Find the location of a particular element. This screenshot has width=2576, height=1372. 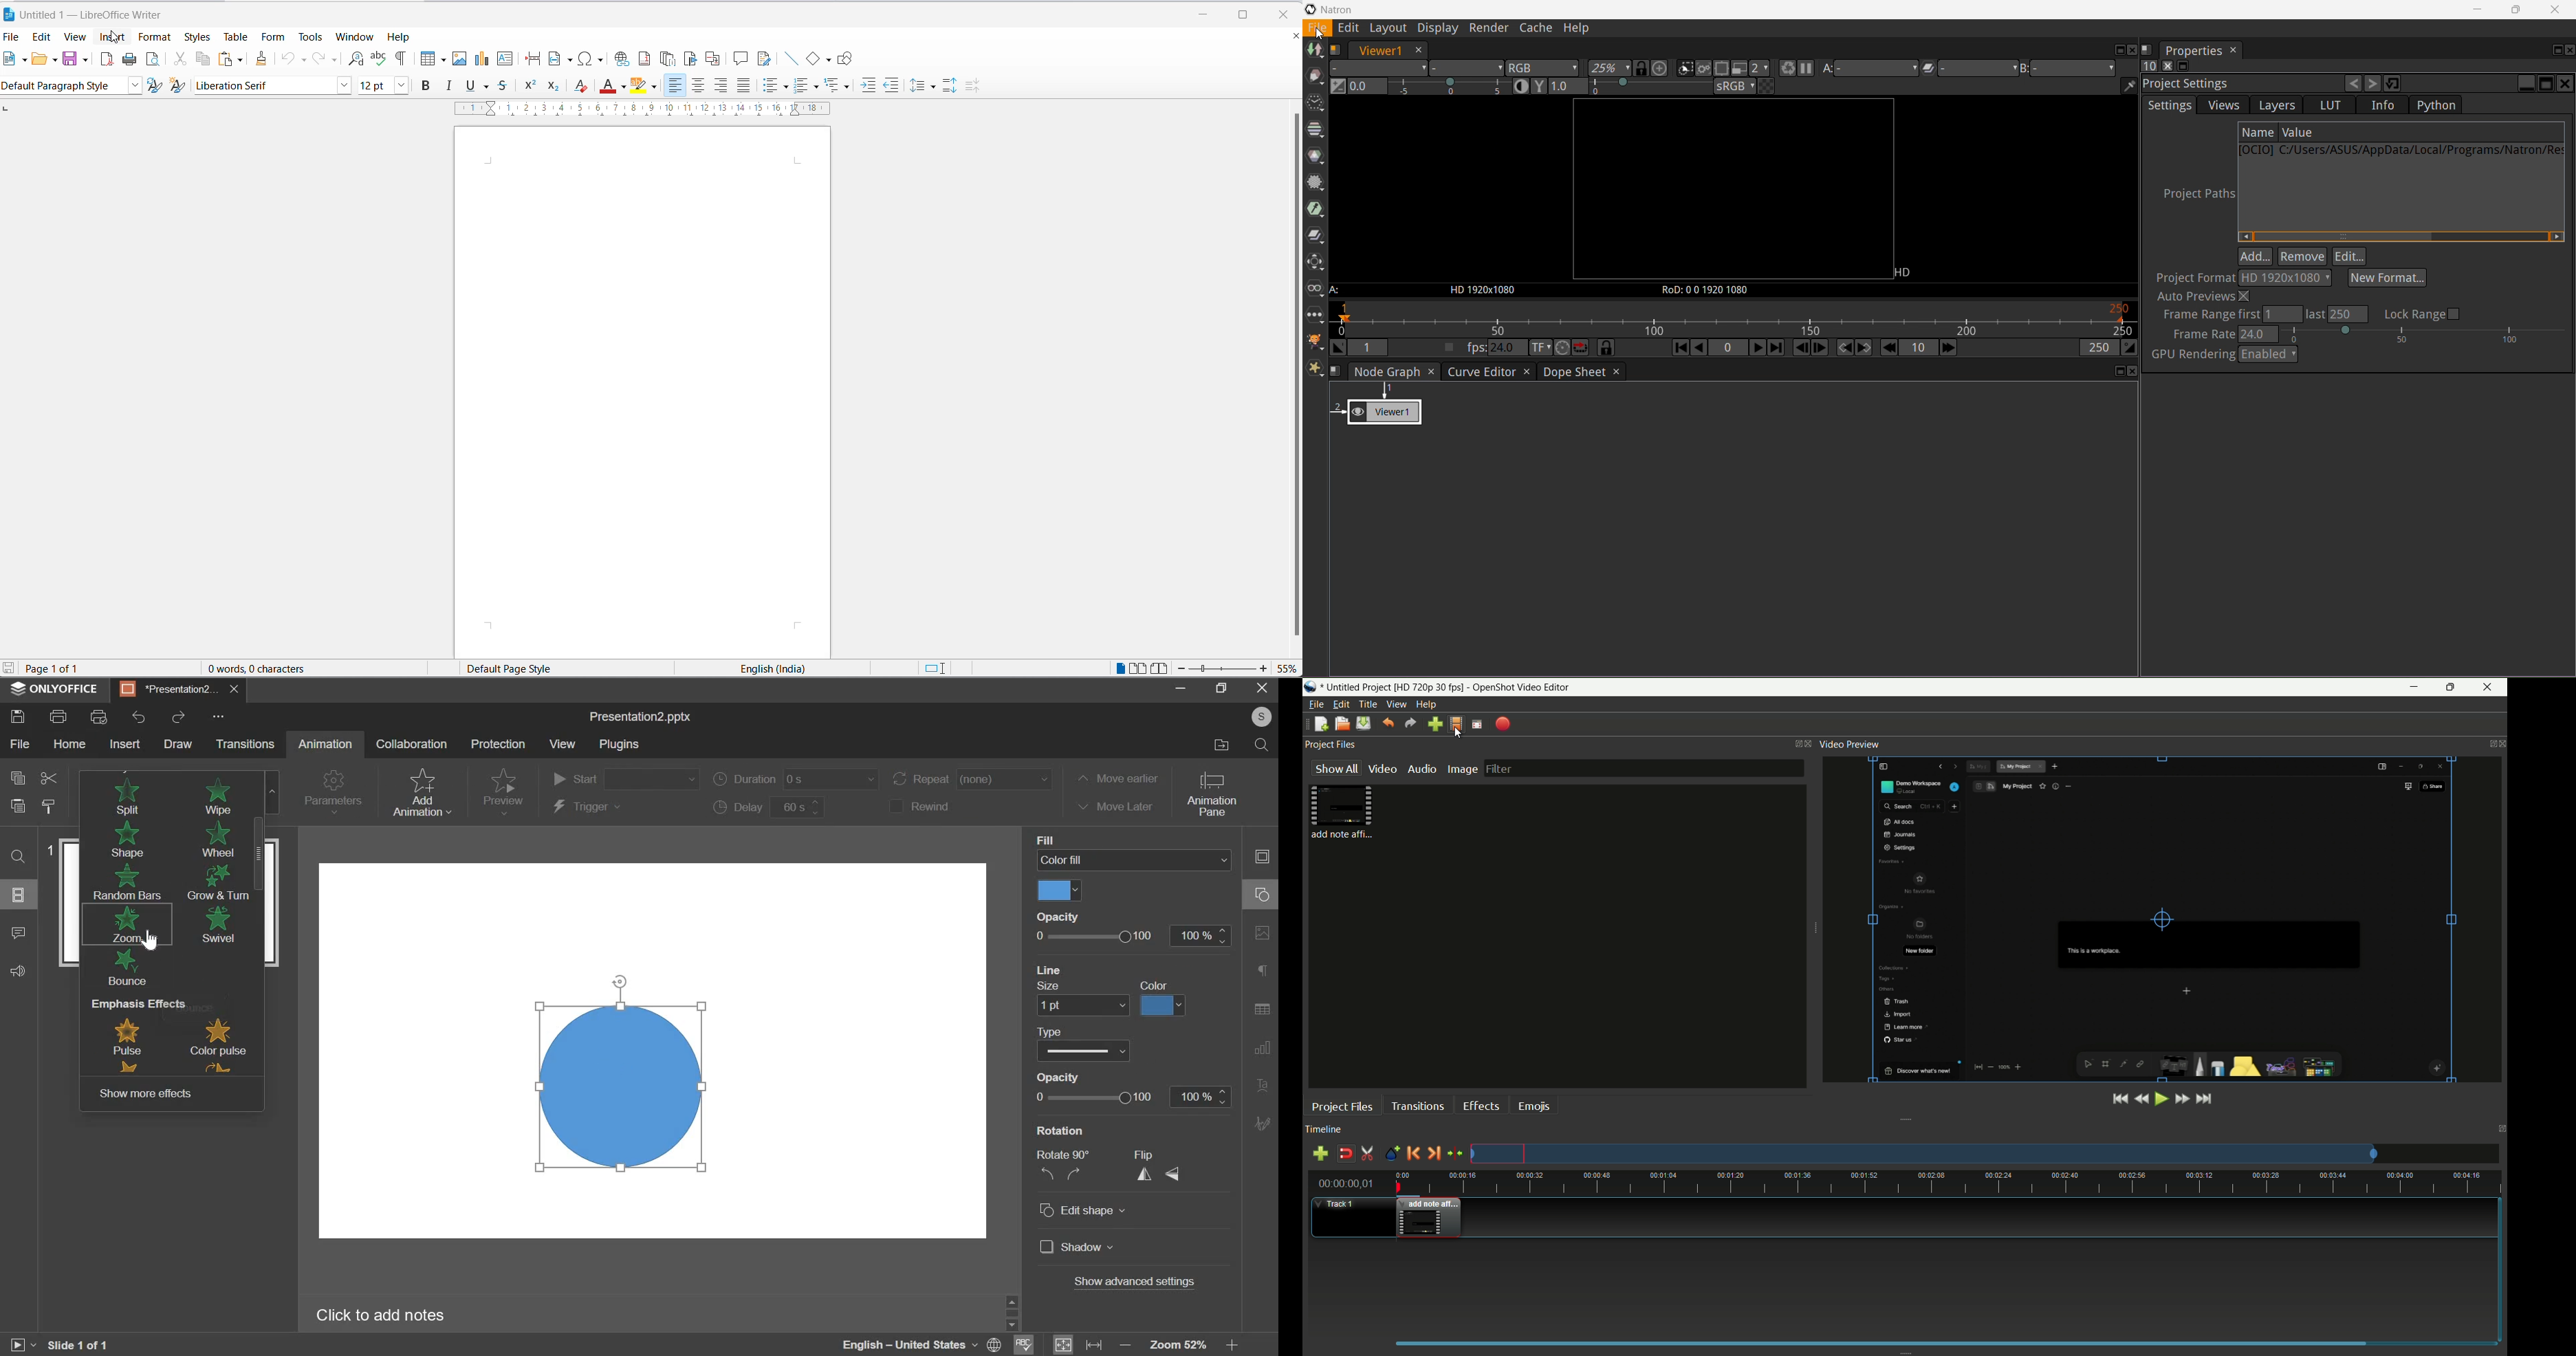

move earlier is located at coordinates (1119, 778).